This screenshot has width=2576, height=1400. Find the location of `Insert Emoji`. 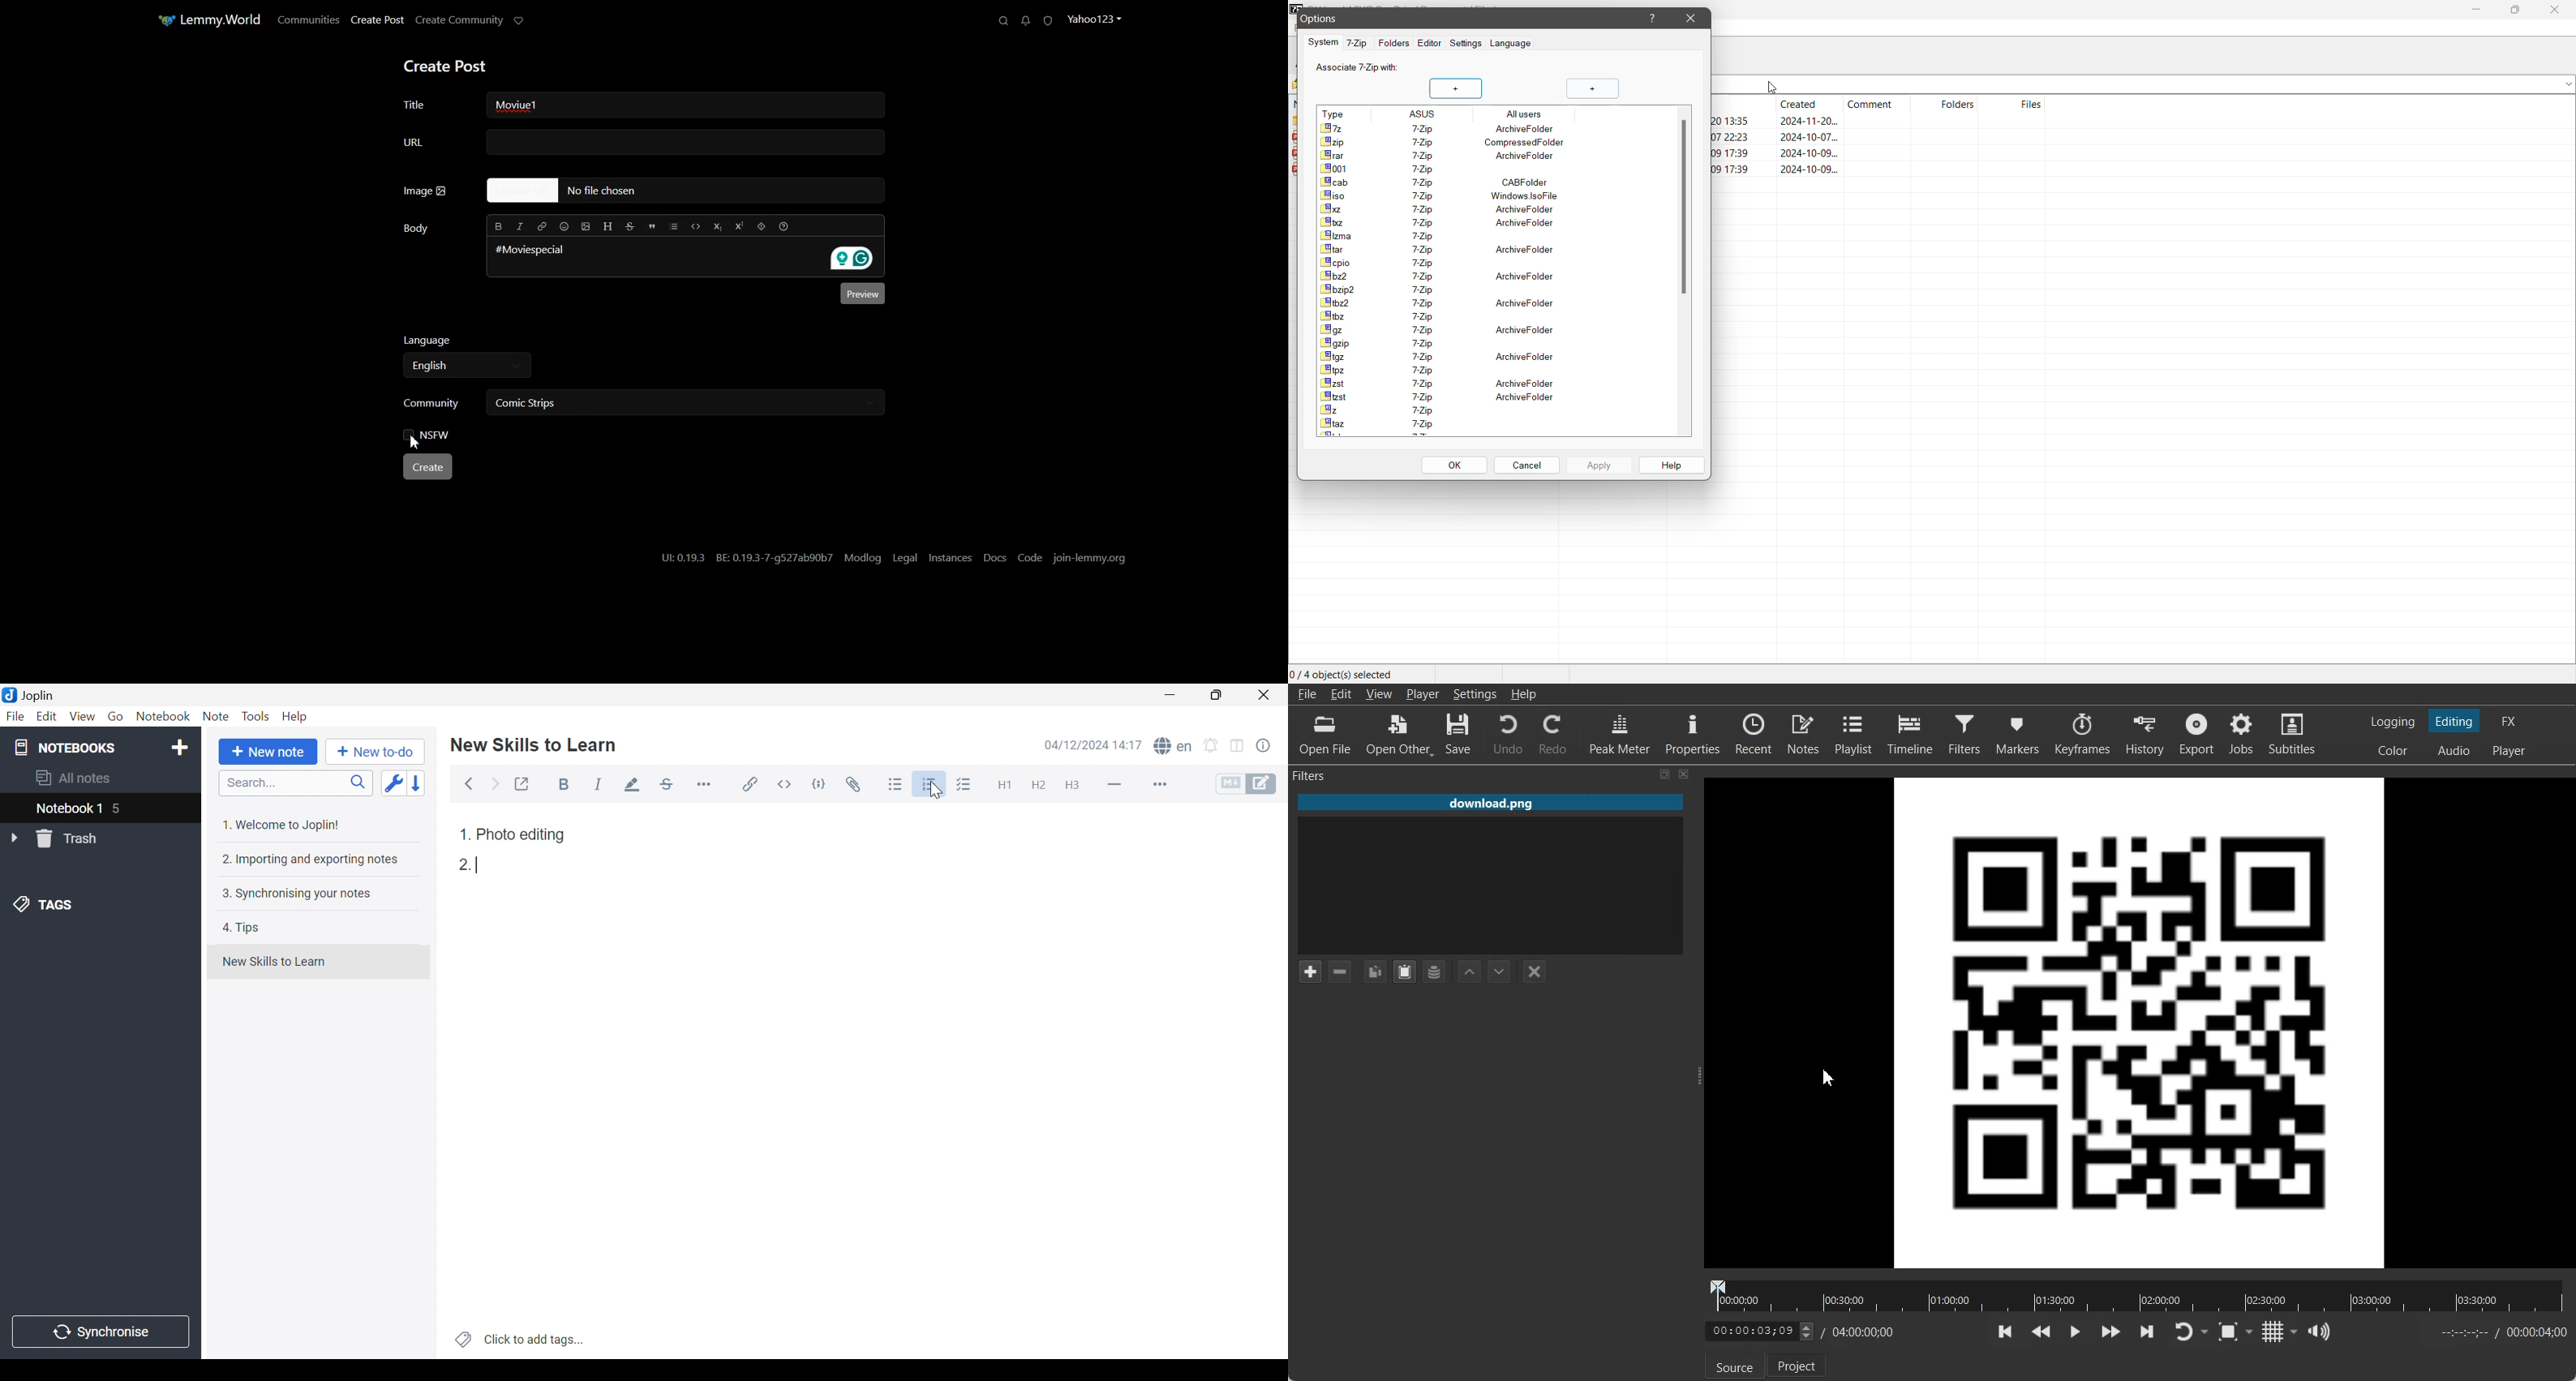

Insert Emoji is located at coordinates (565, 227).